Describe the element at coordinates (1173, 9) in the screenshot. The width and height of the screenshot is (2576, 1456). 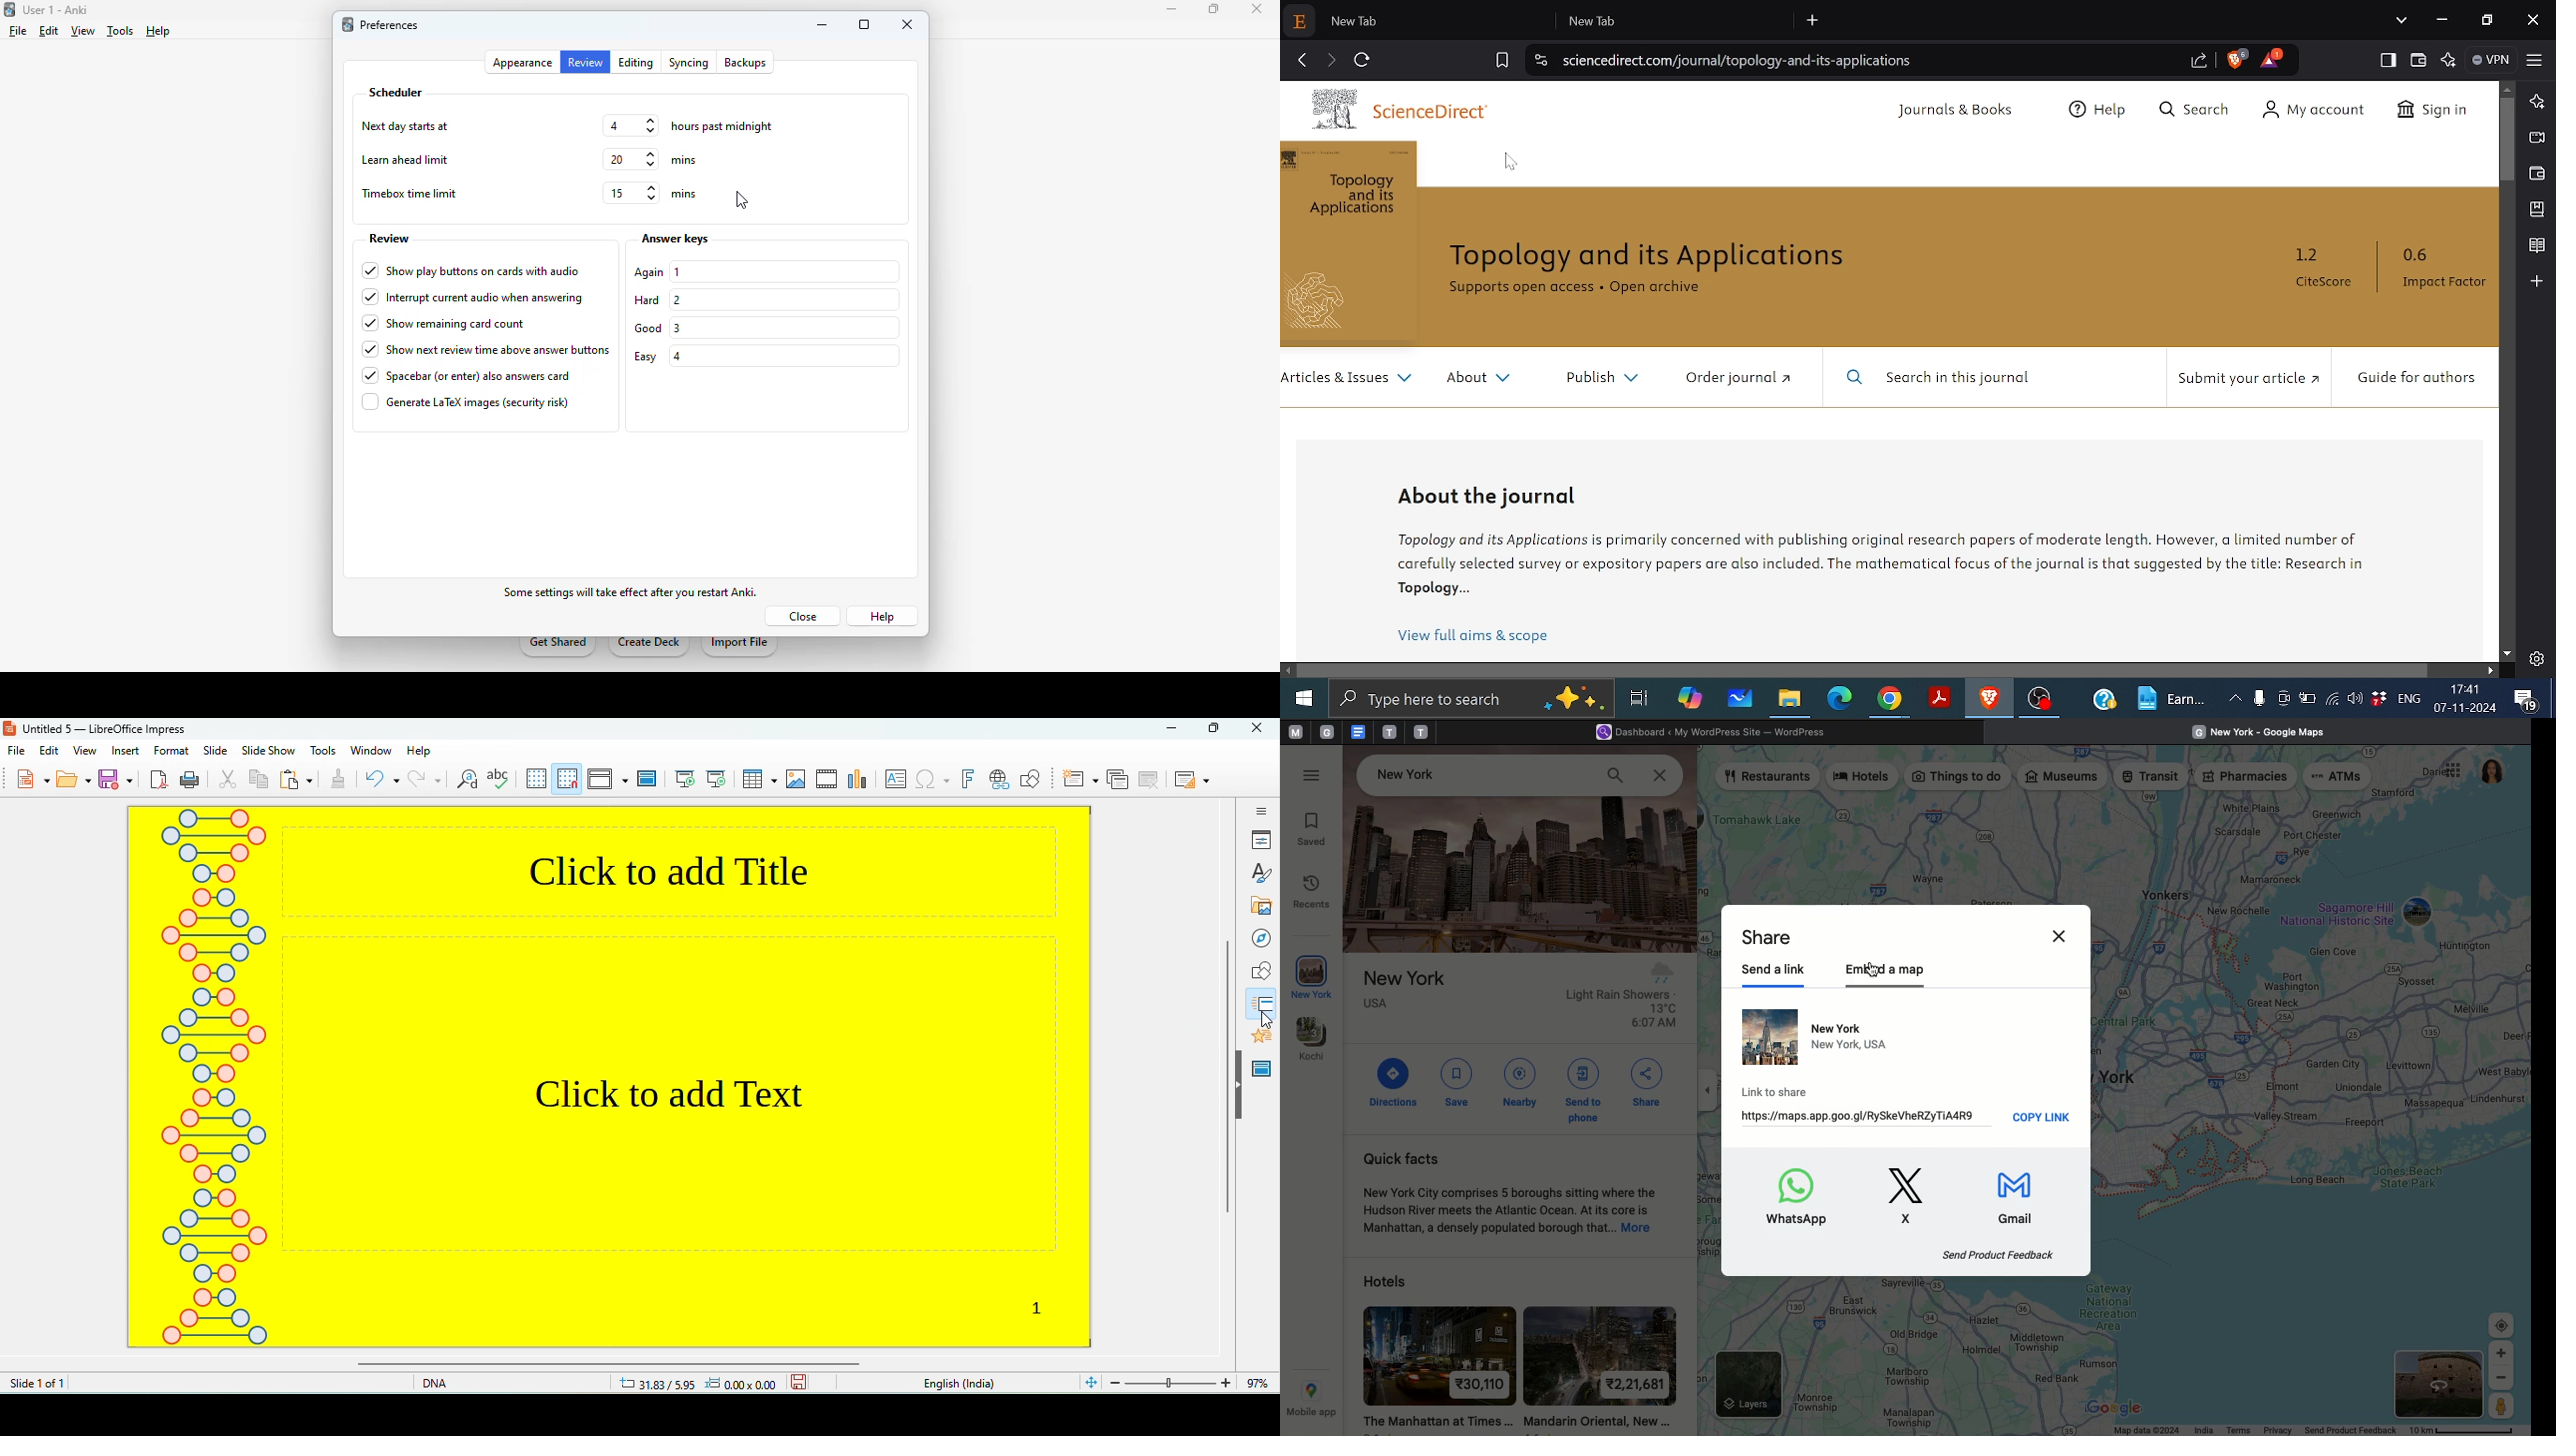
I see `minimize` at that location.